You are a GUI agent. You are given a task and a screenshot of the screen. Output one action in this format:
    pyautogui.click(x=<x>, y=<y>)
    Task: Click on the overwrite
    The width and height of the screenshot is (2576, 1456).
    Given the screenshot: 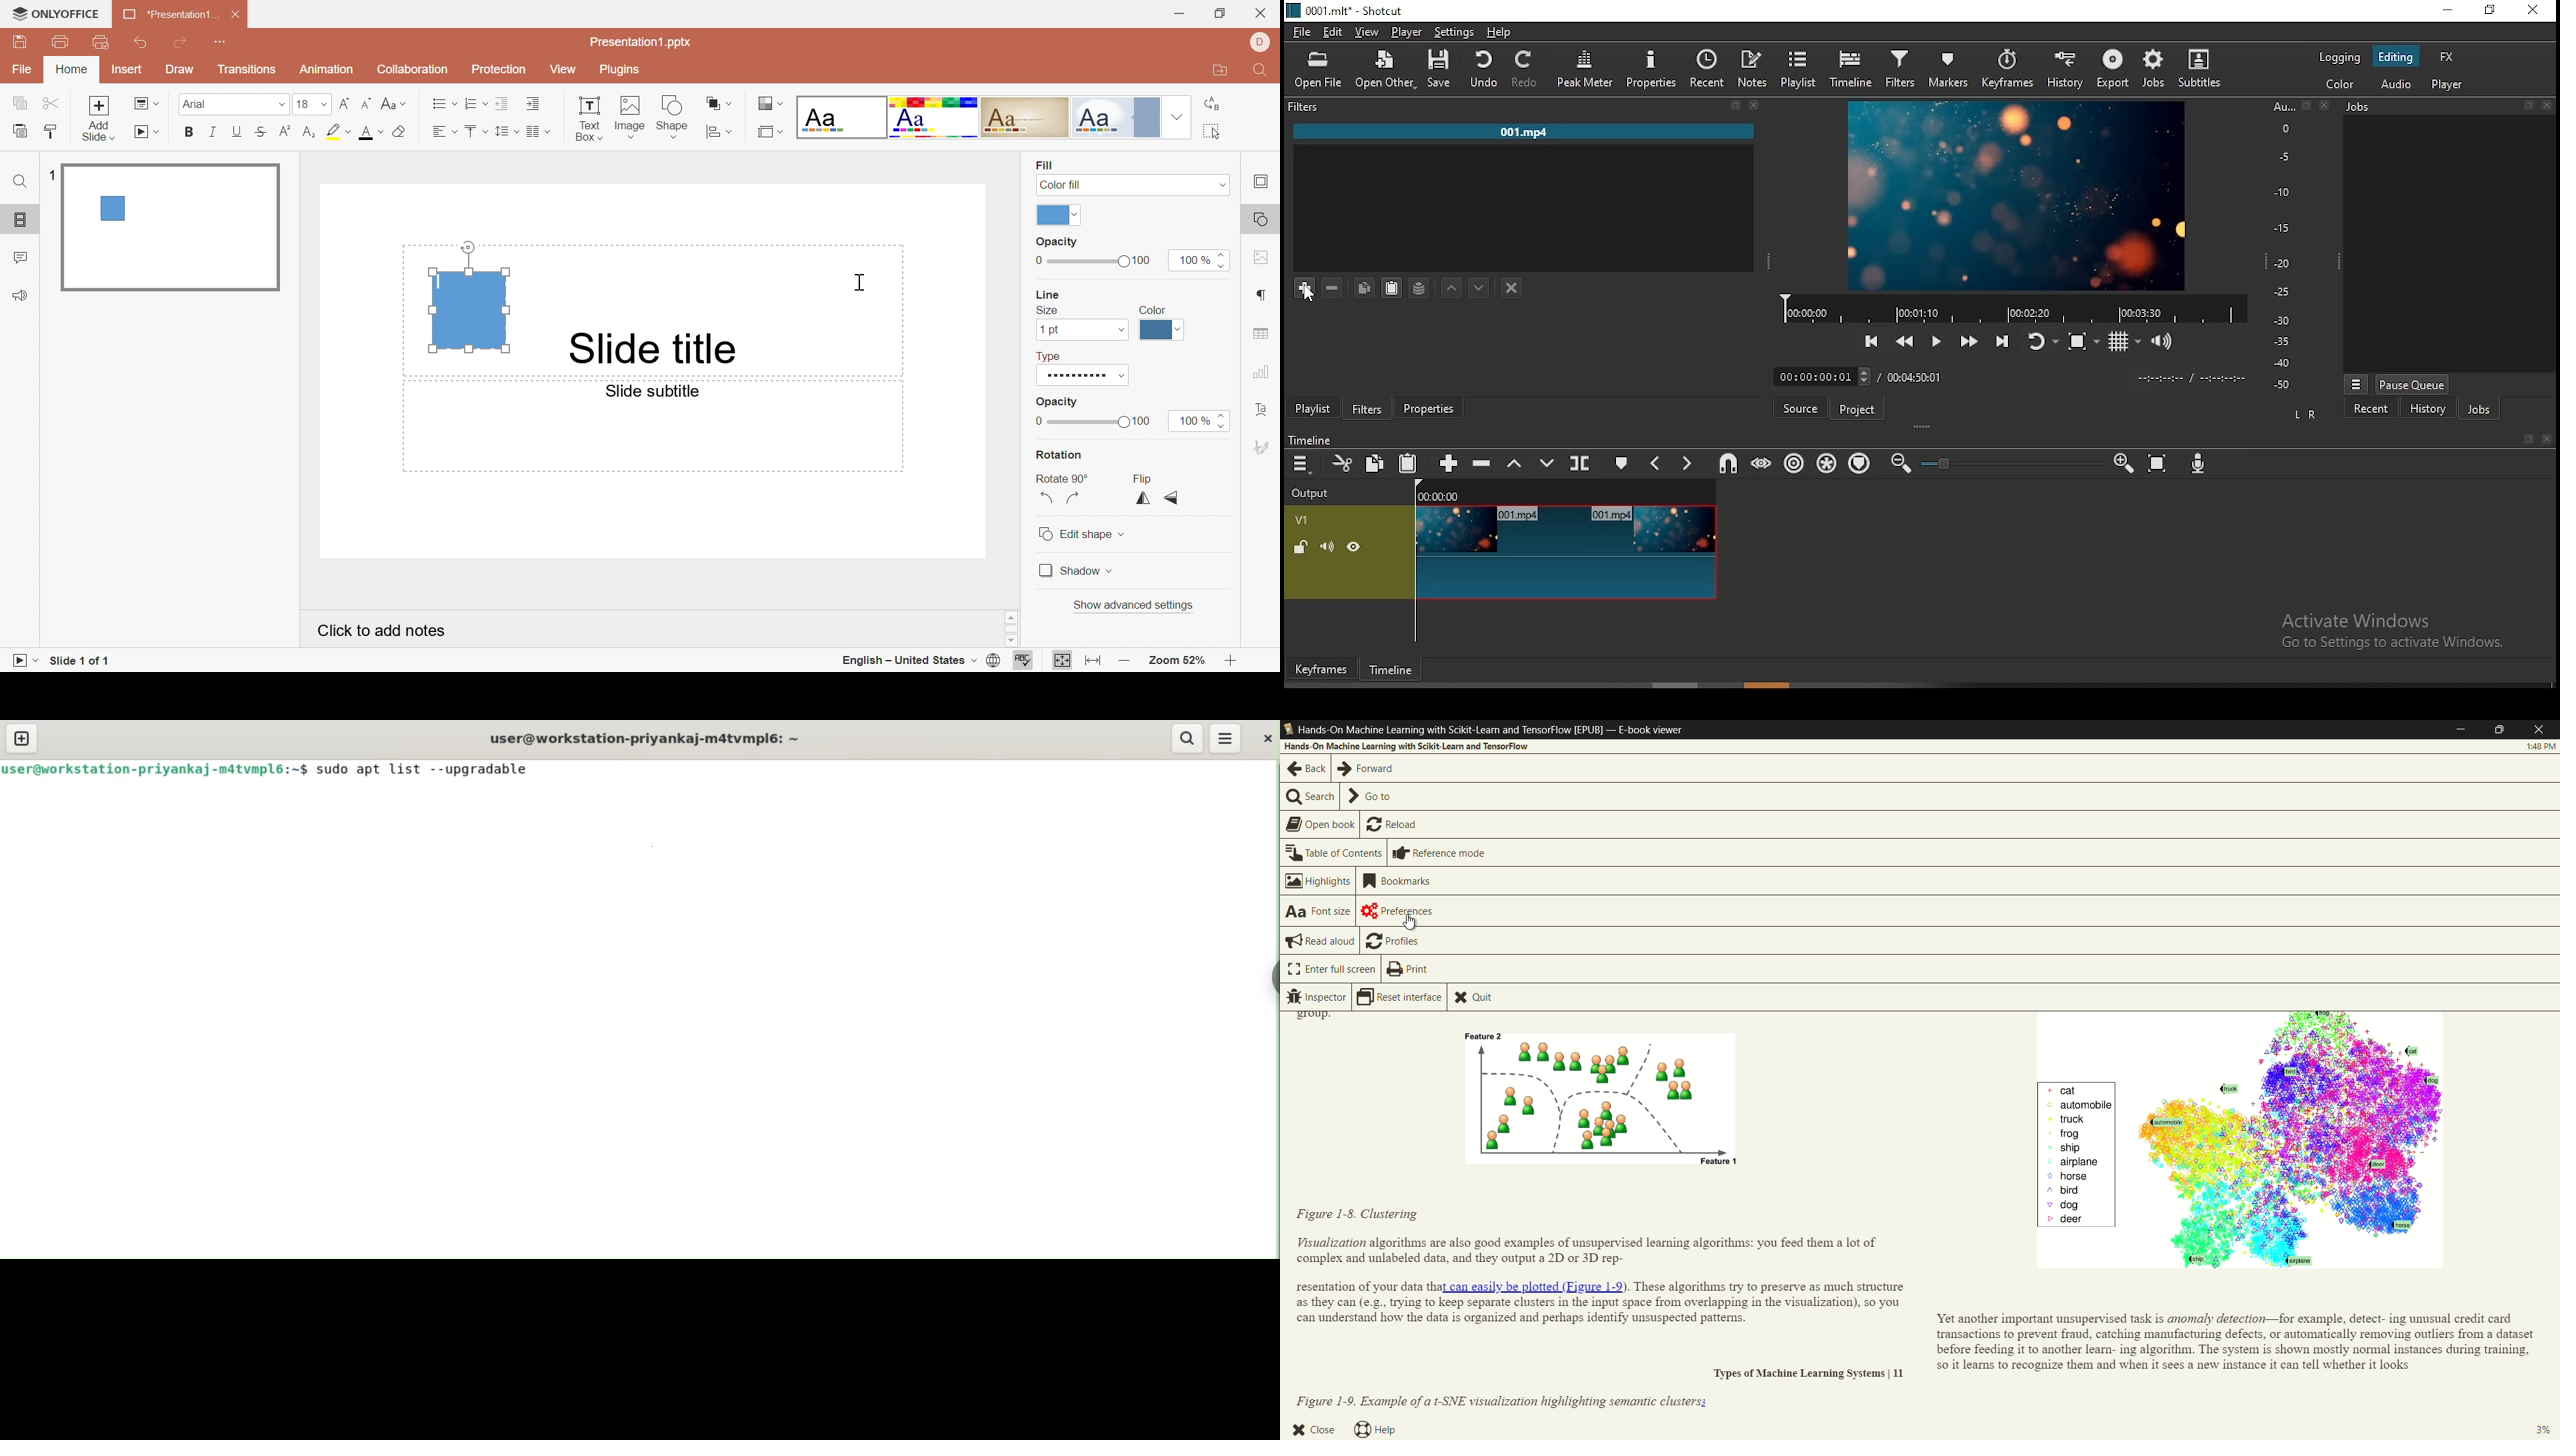 What is the action you would take?
    pyautogui.click(x=1550, y=462)
    